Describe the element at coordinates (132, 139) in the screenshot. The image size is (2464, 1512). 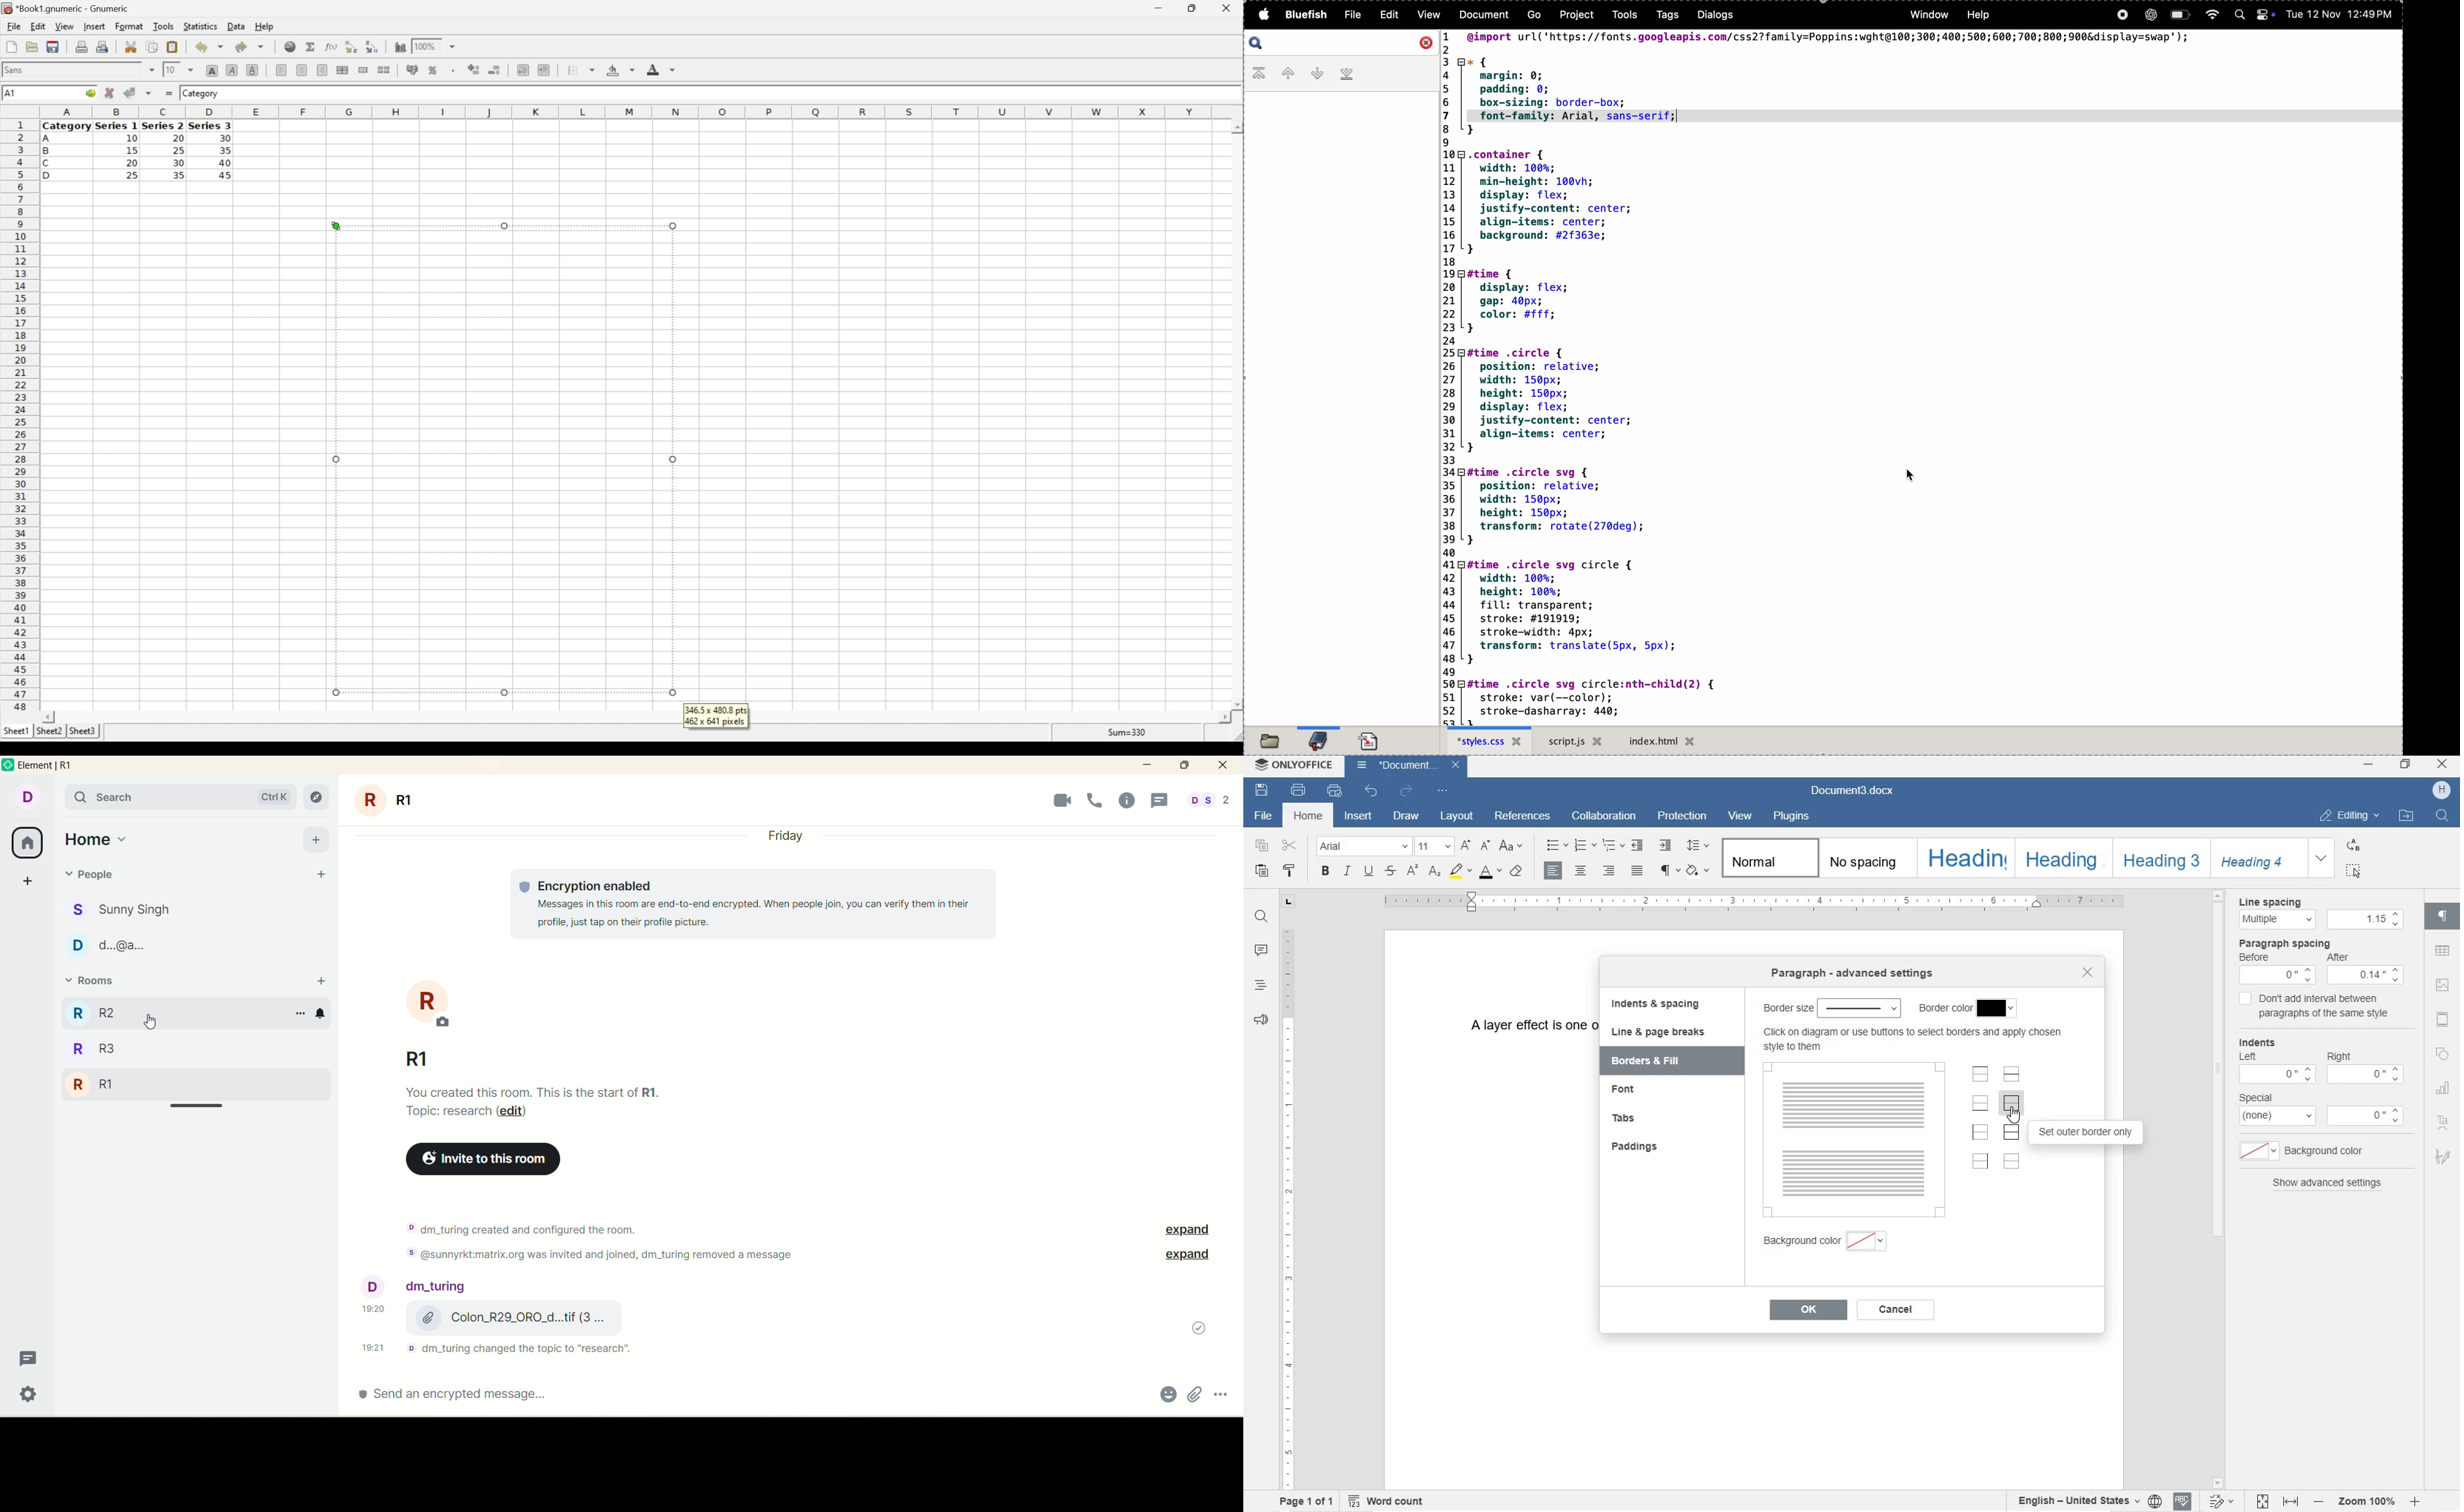
I see `10` at that location.